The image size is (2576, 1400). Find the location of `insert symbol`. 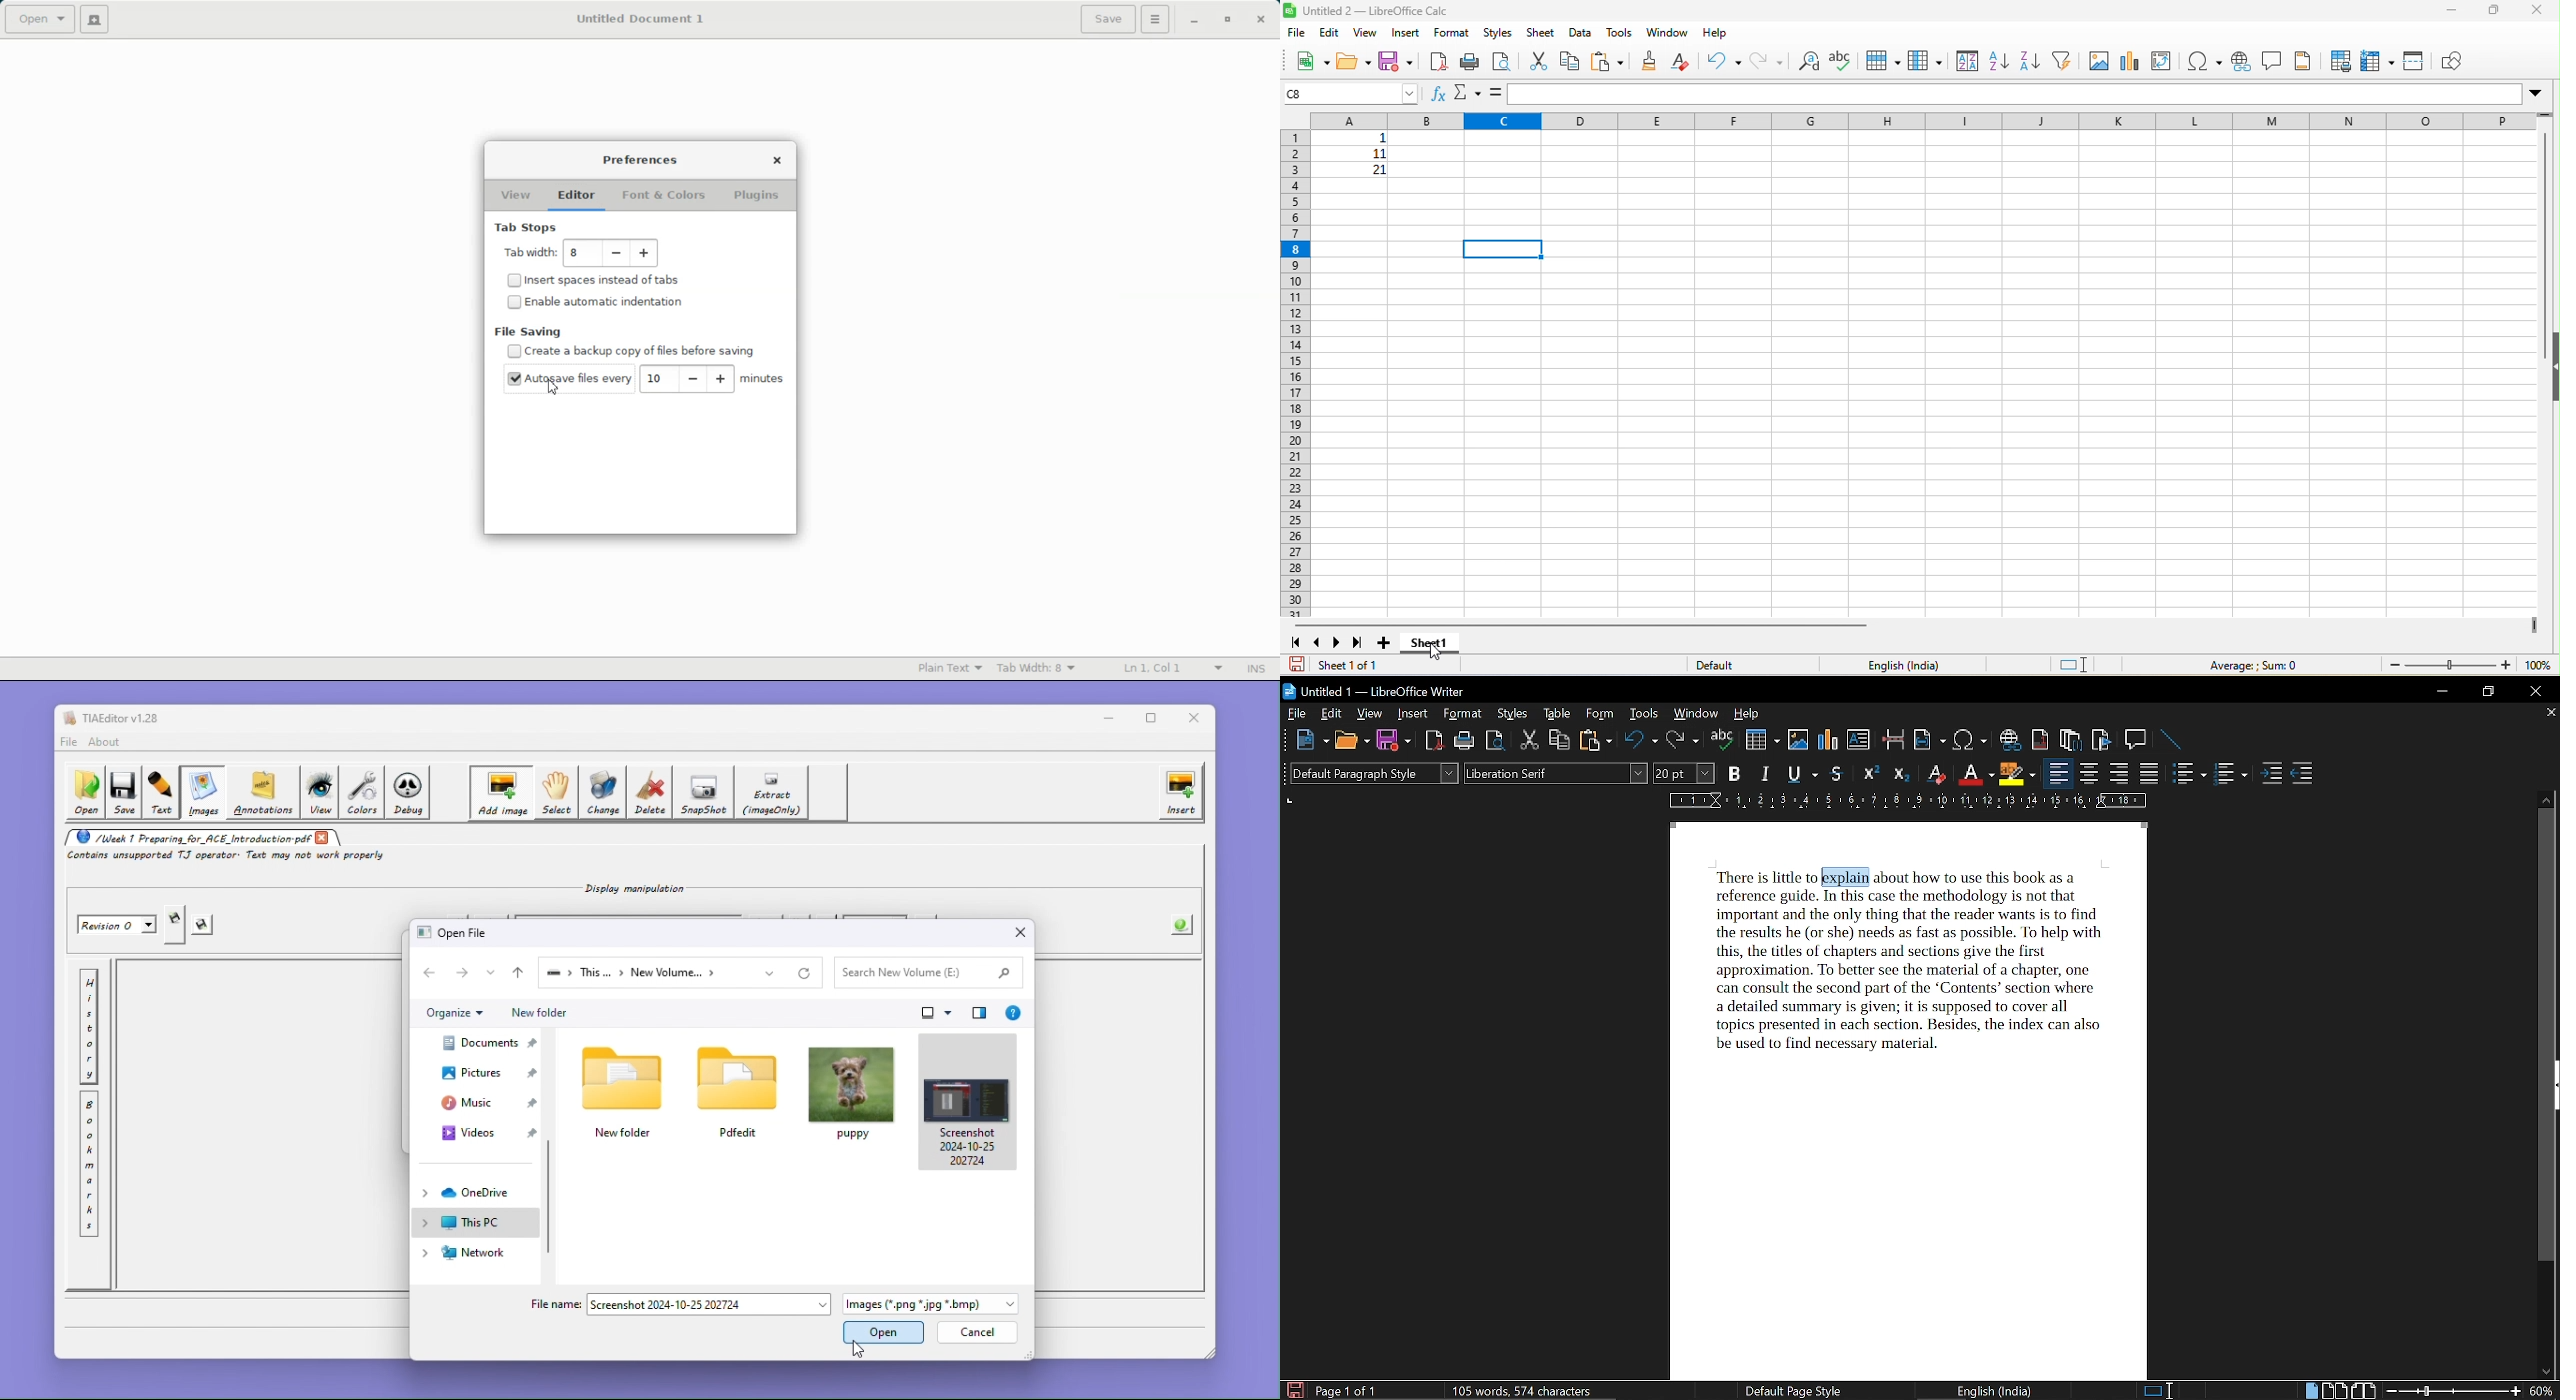

insert symbol is located at coordinates (1970, 740).